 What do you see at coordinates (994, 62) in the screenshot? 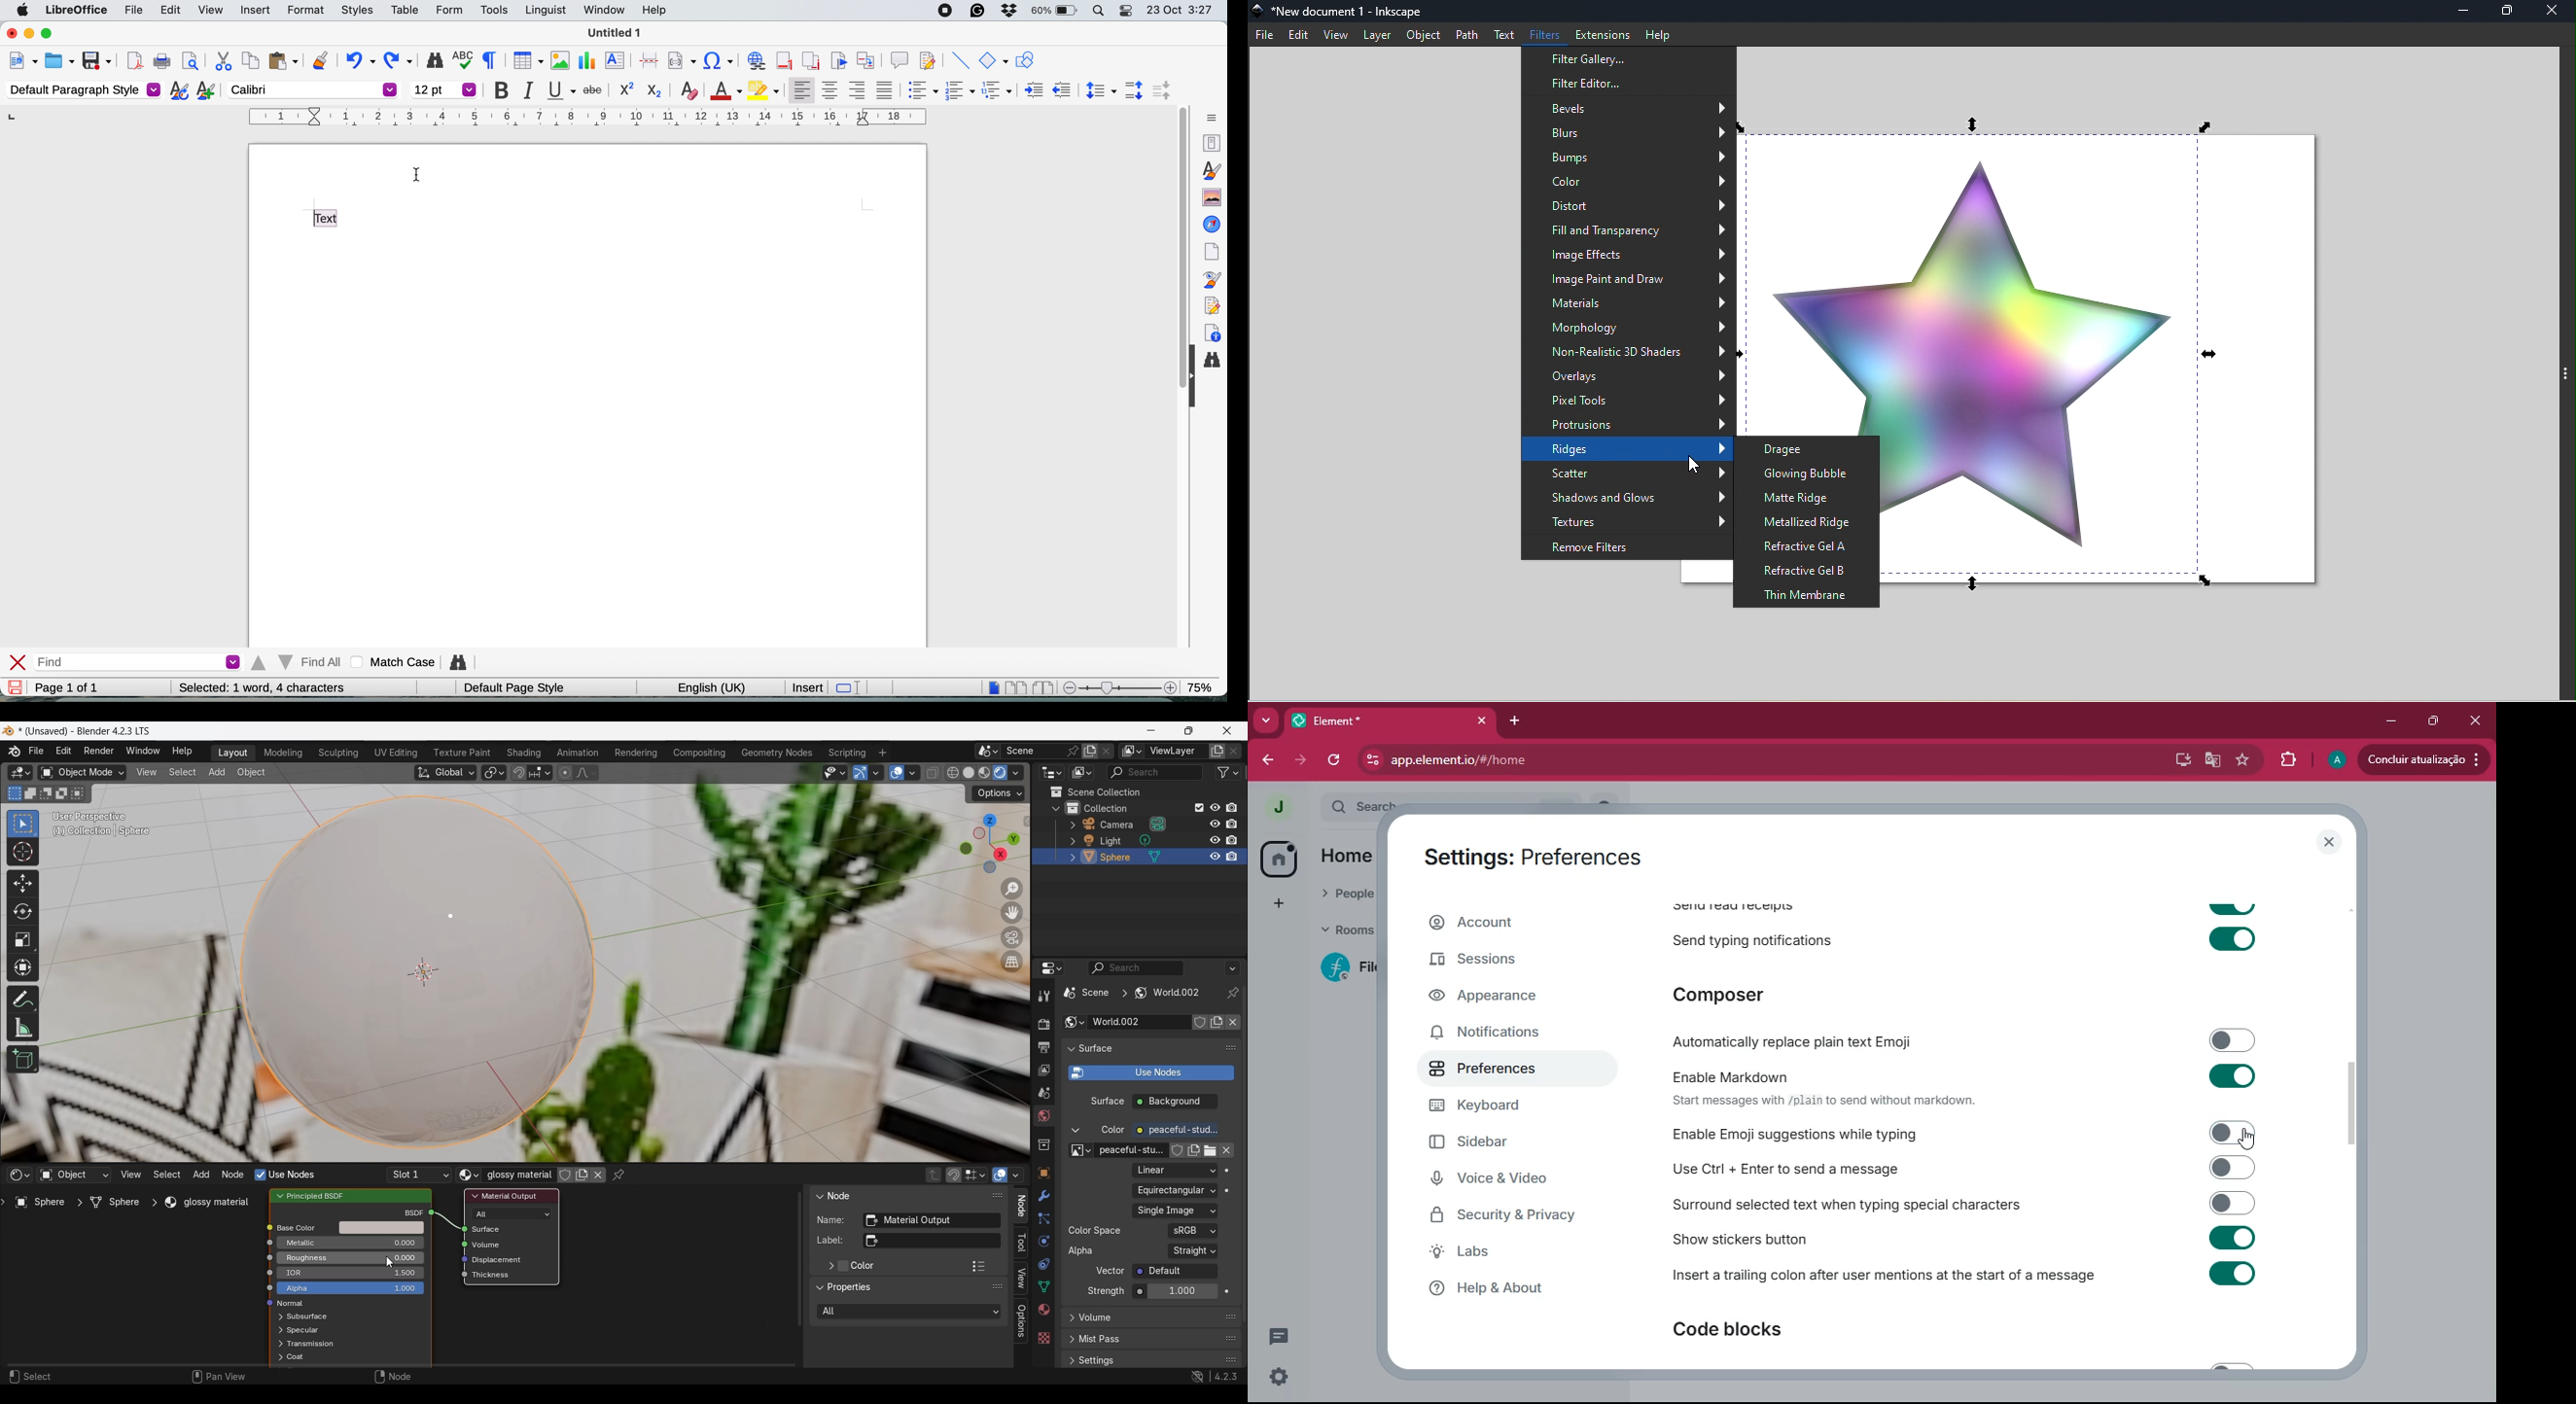
I see `basic shapes` at bounding box center [994, 62].